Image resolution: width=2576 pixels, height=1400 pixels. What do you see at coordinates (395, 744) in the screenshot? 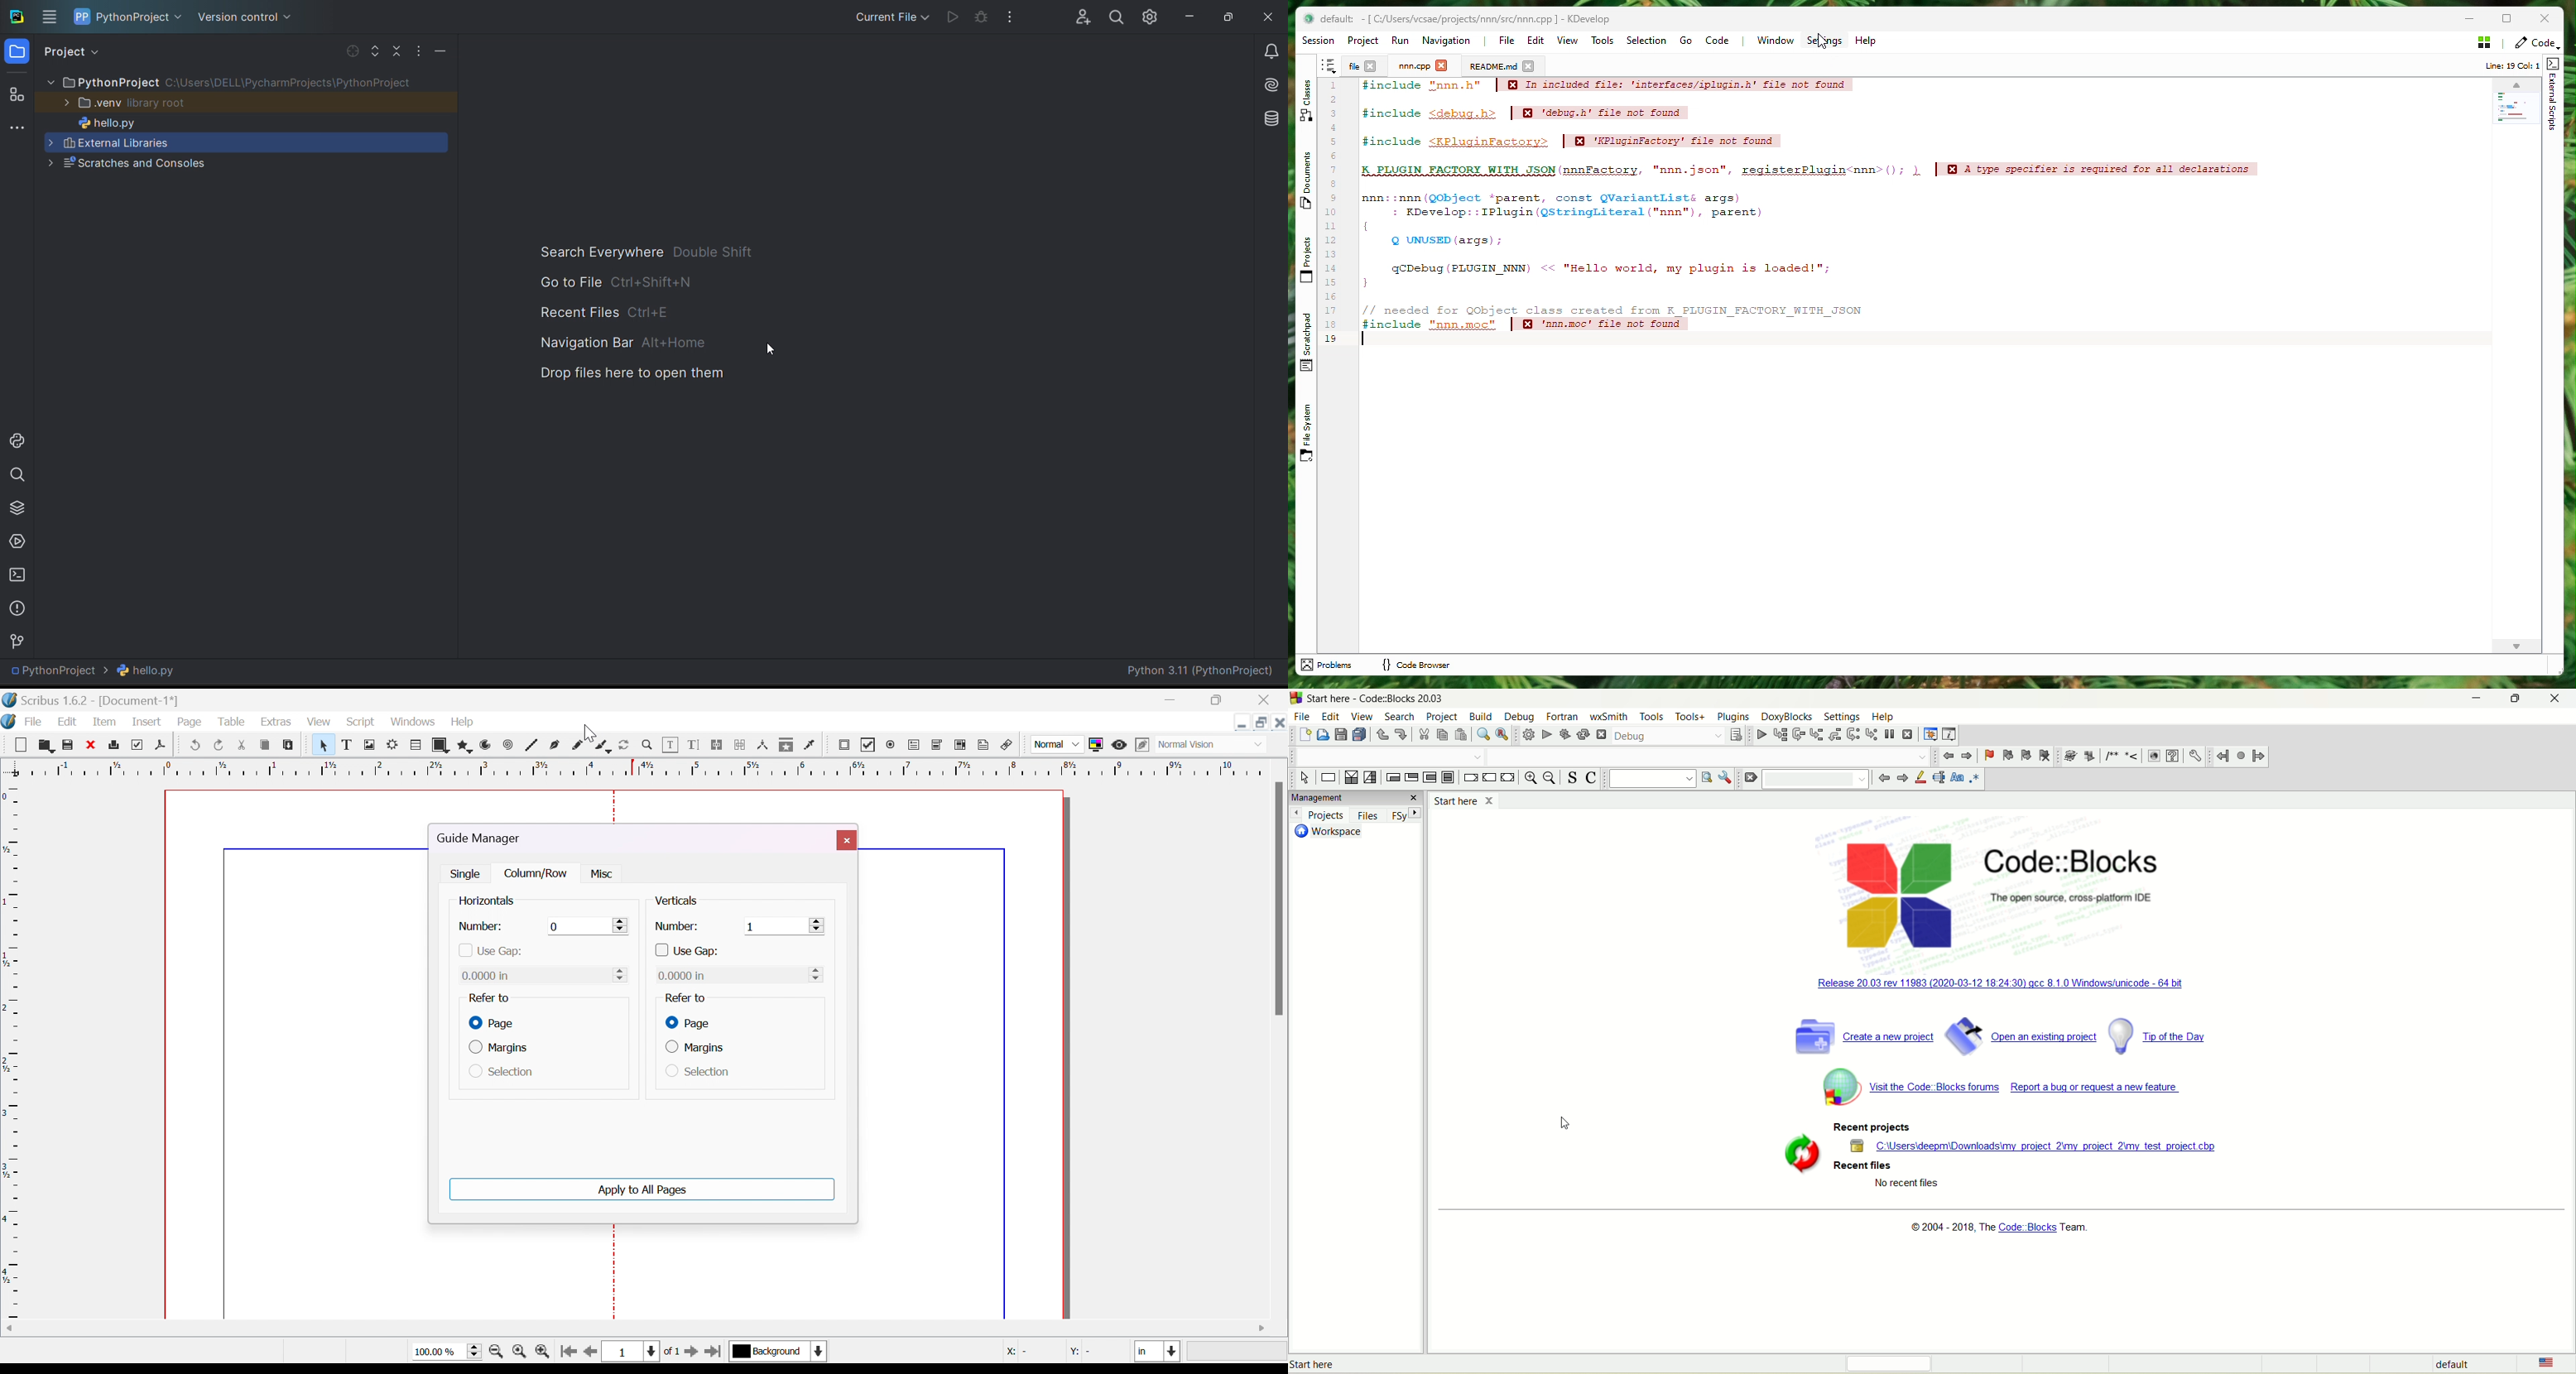
I see `render frame` at bounding box center [395, 744].